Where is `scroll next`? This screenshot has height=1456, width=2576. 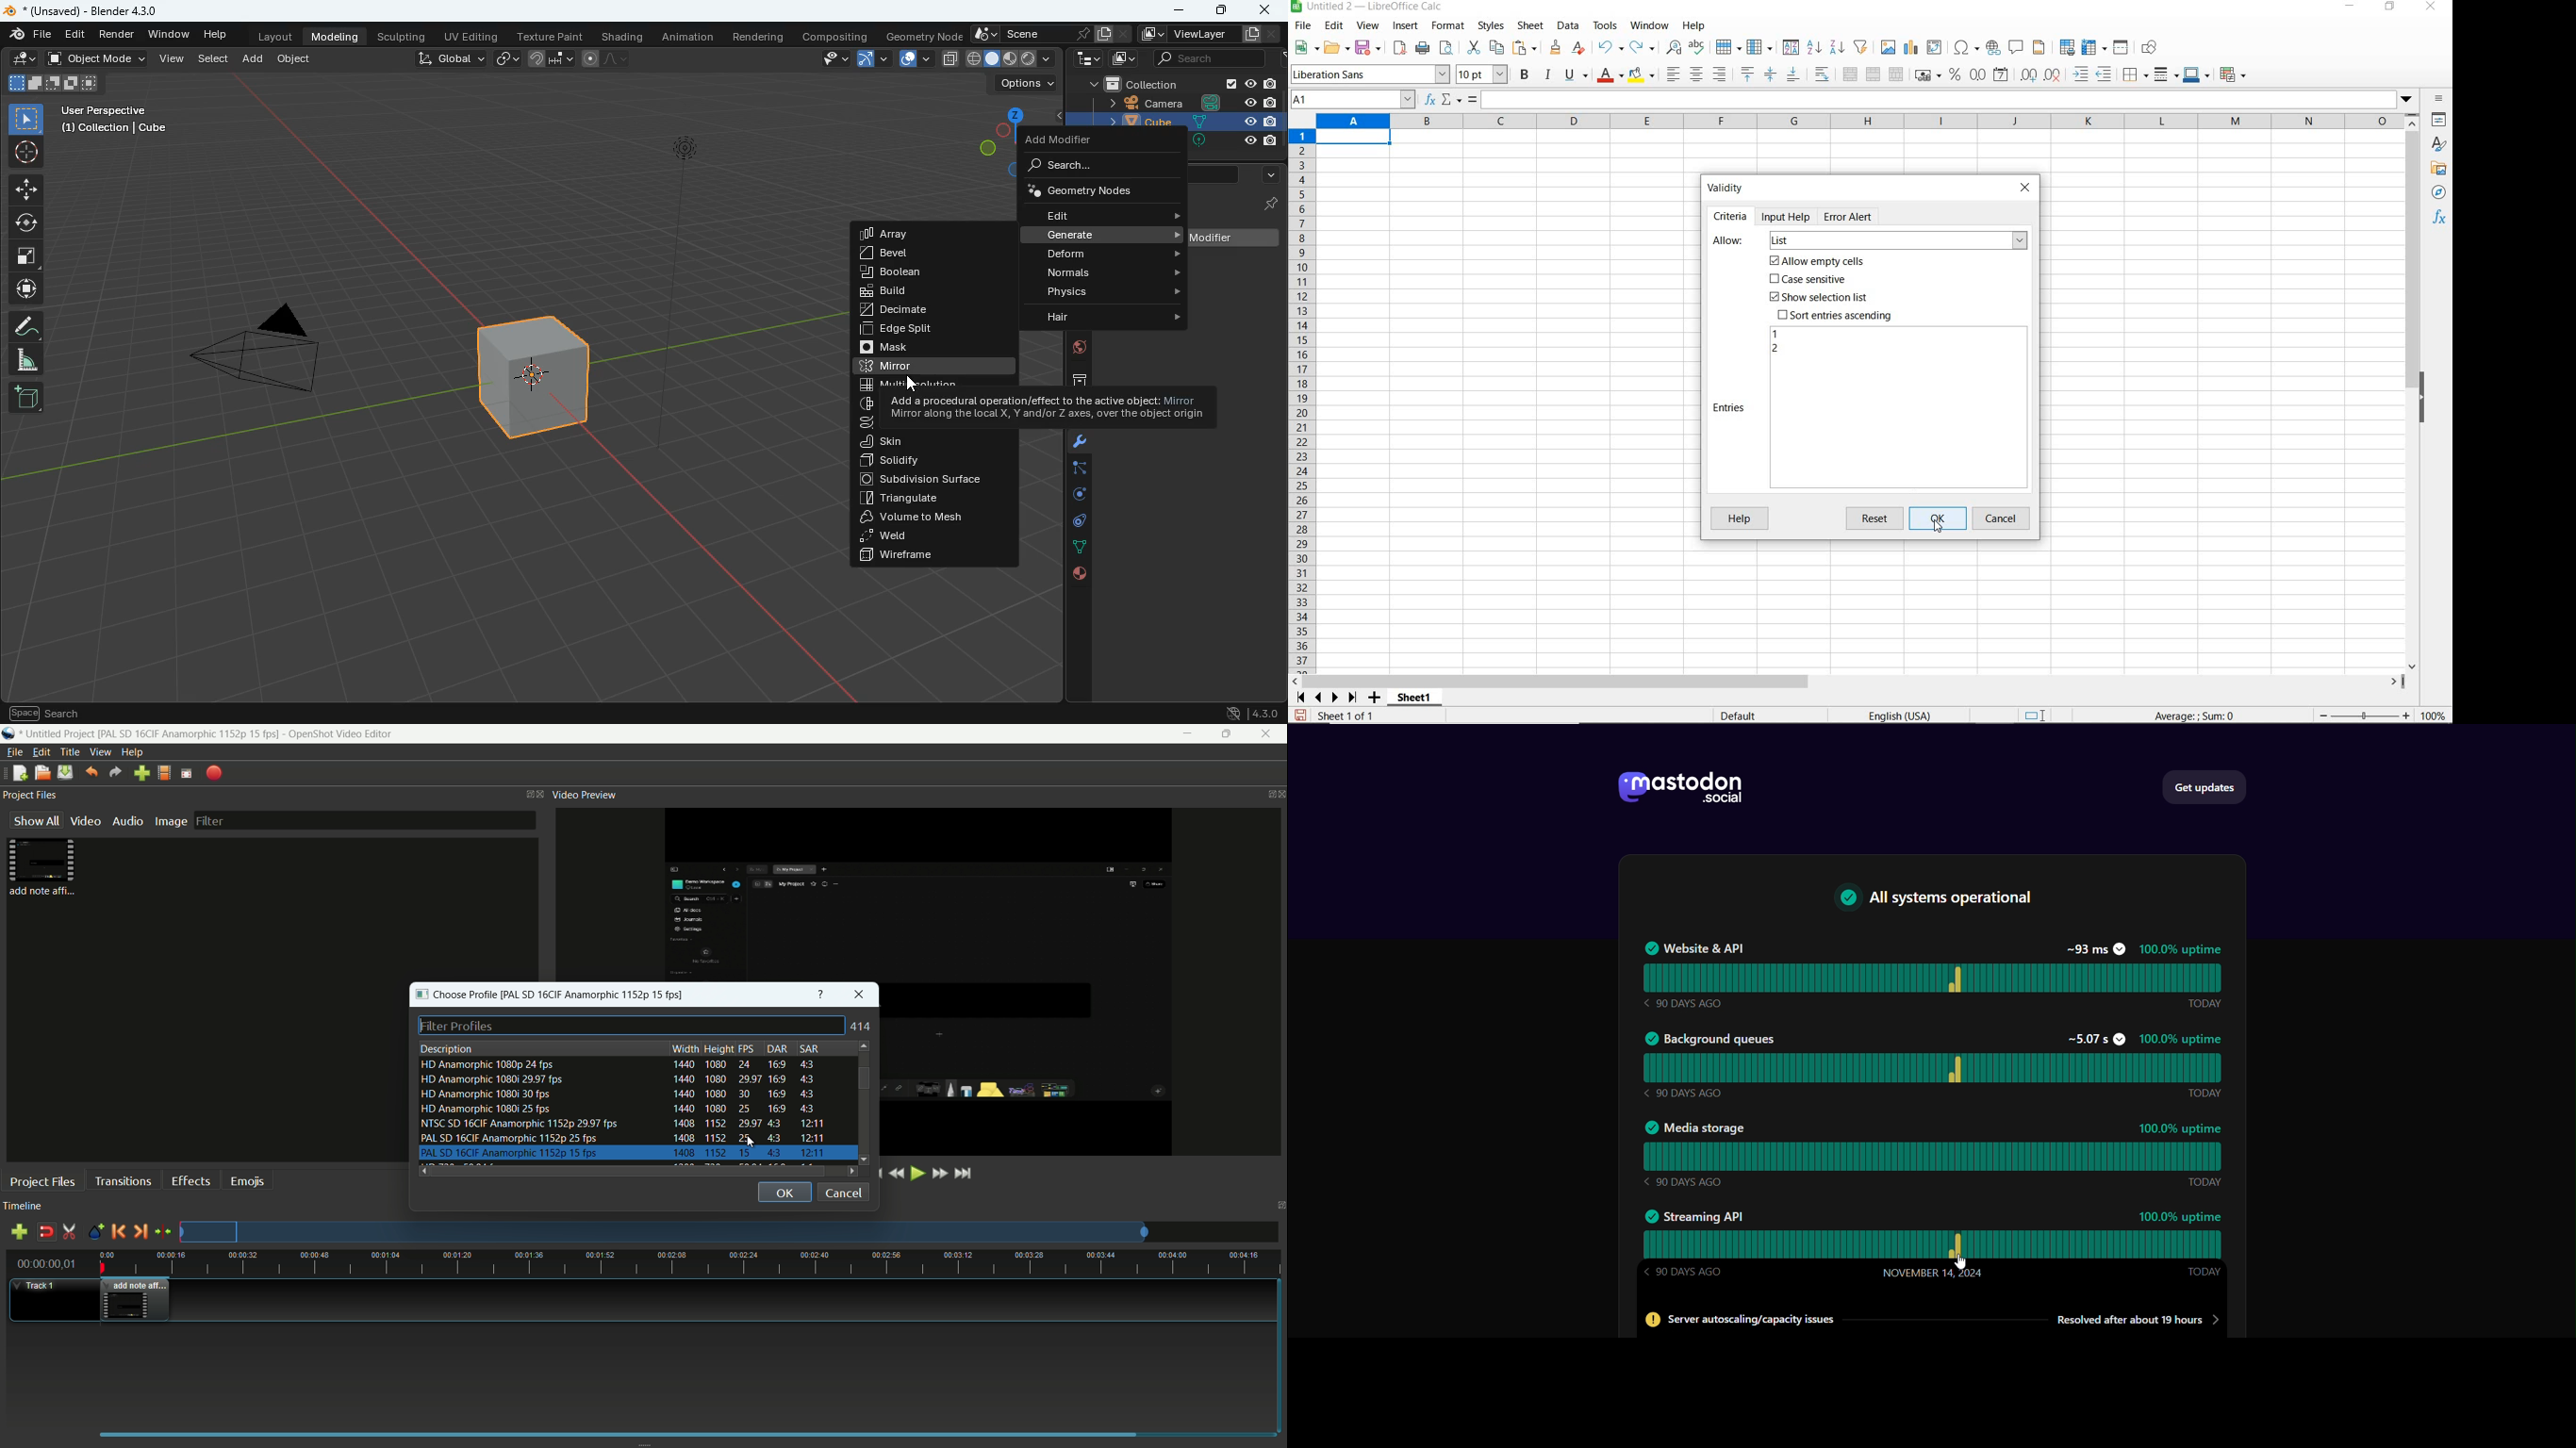 scroll next is located at coordinates (1323, 698).